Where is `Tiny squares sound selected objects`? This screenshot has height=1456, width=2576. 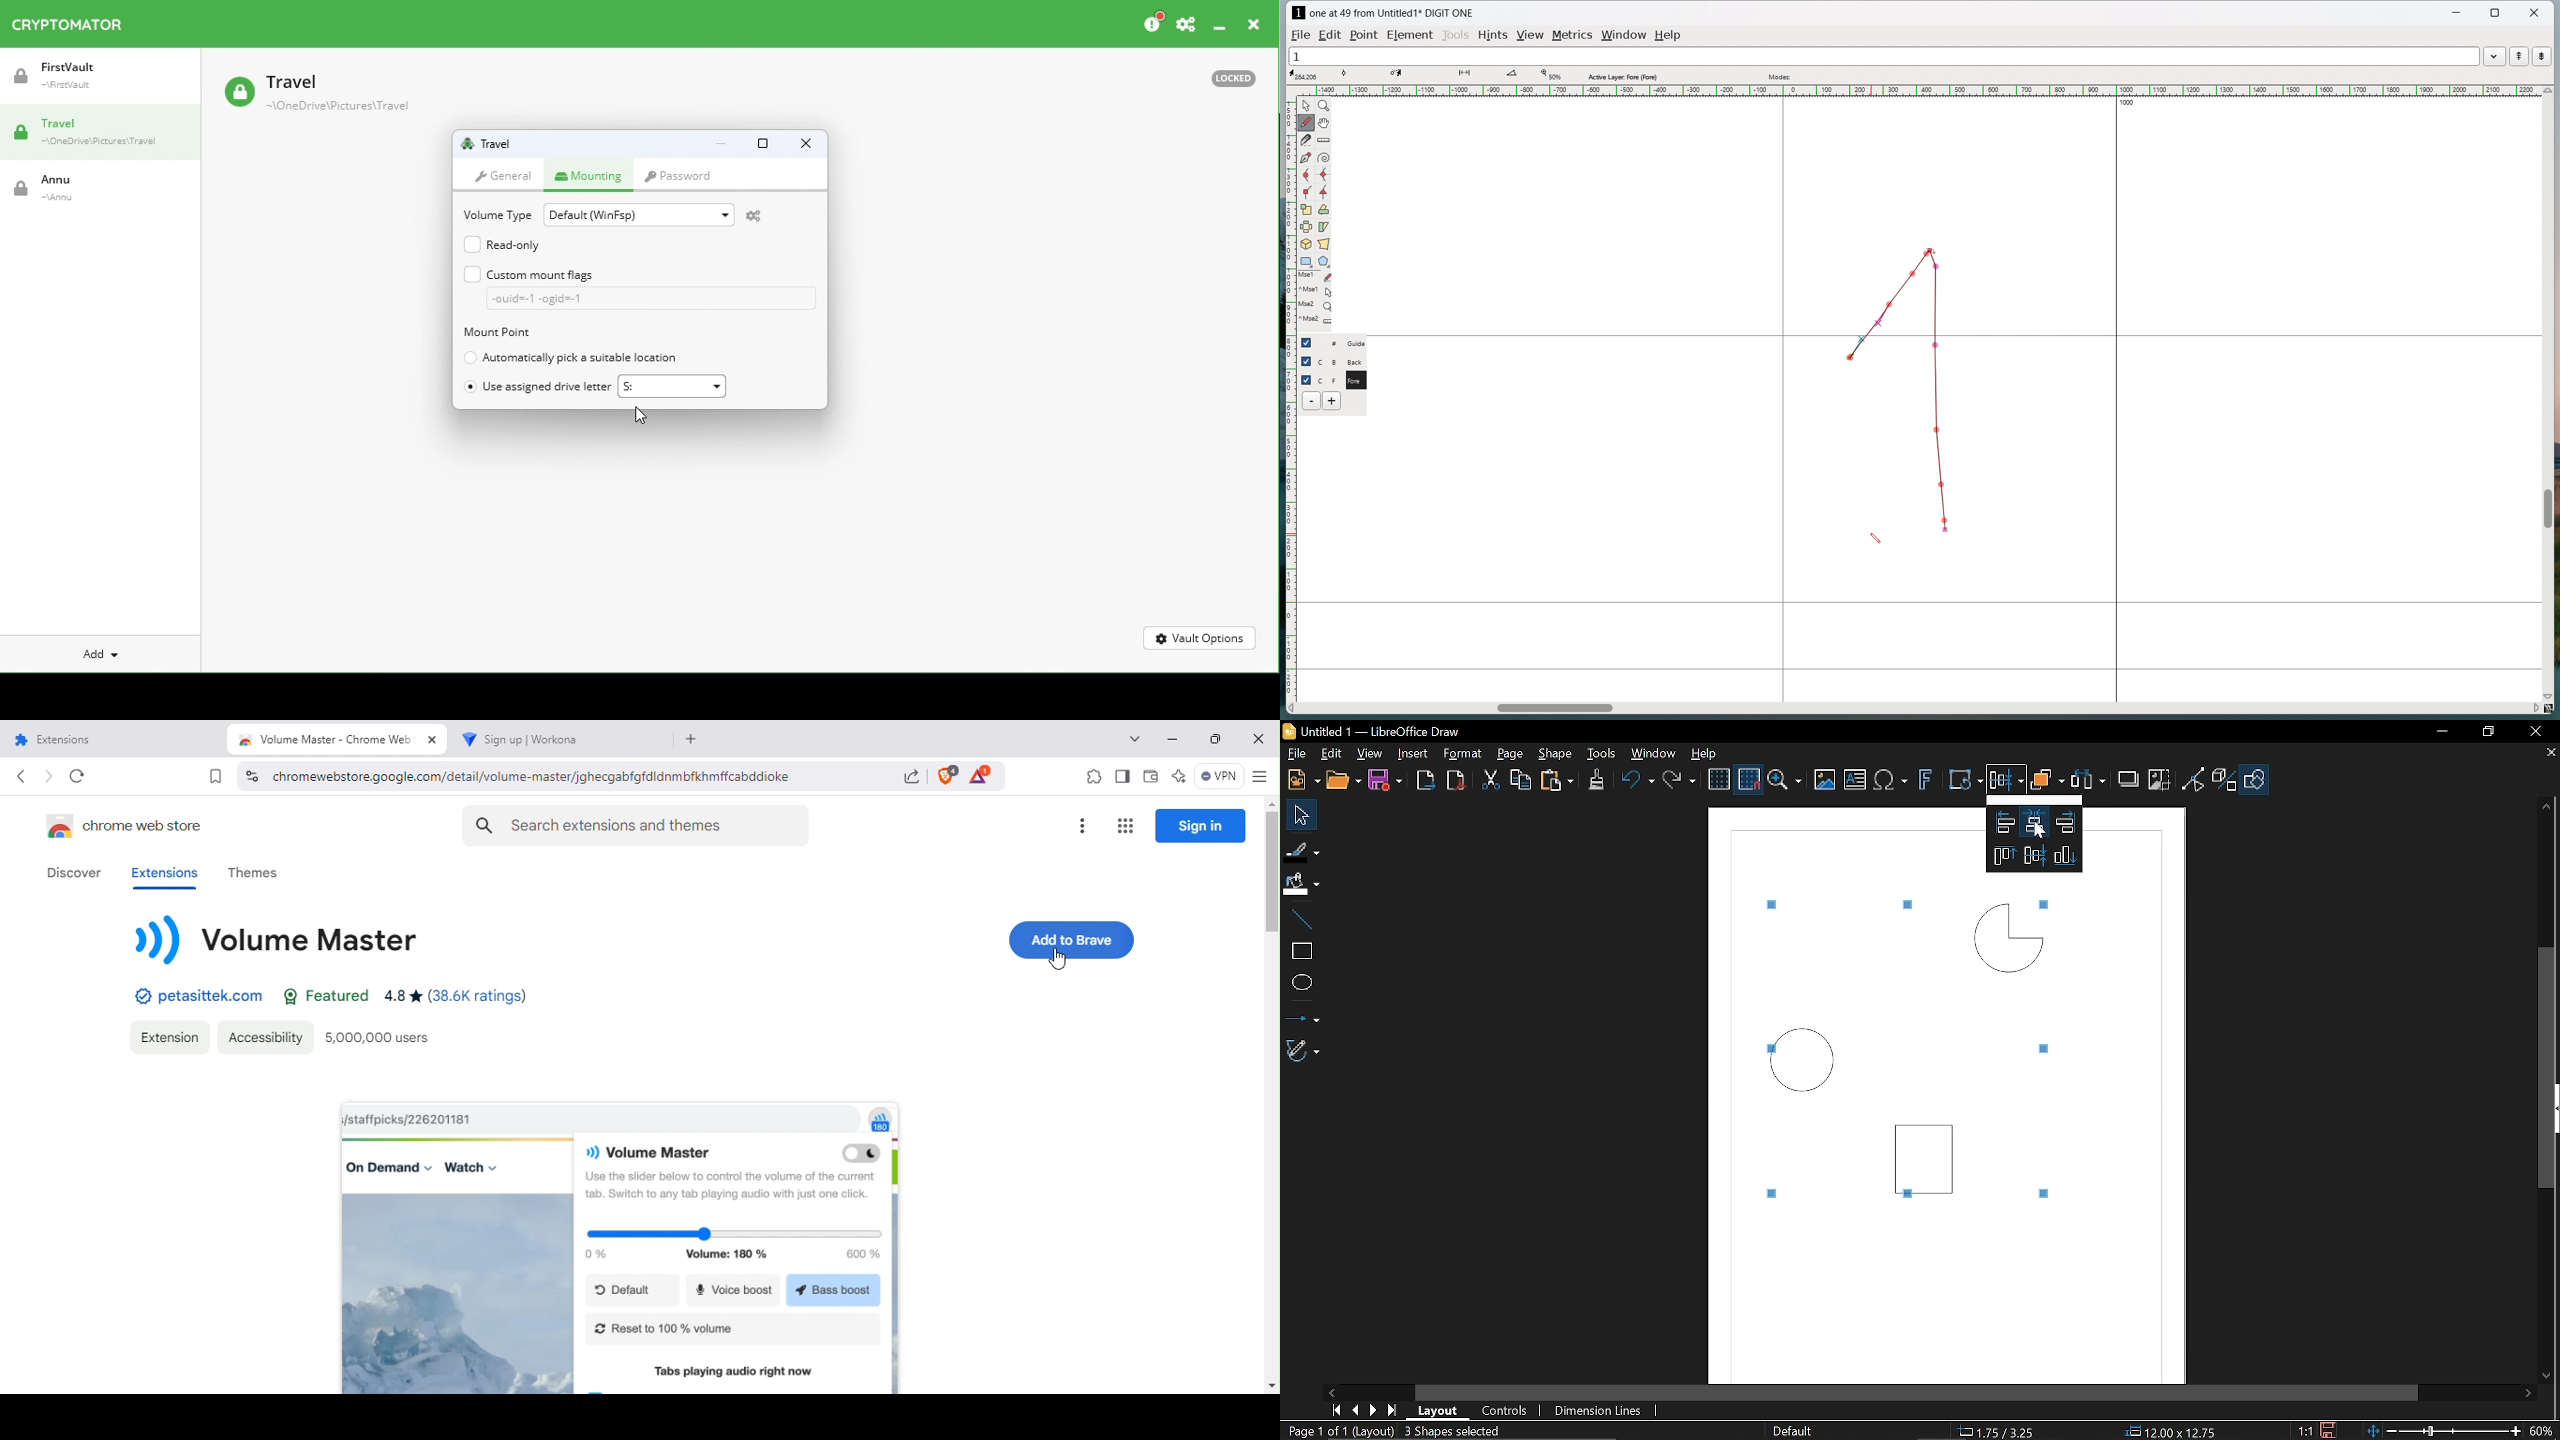
Tiny squares sound selected objects is located at coordinates (2044, 1195).